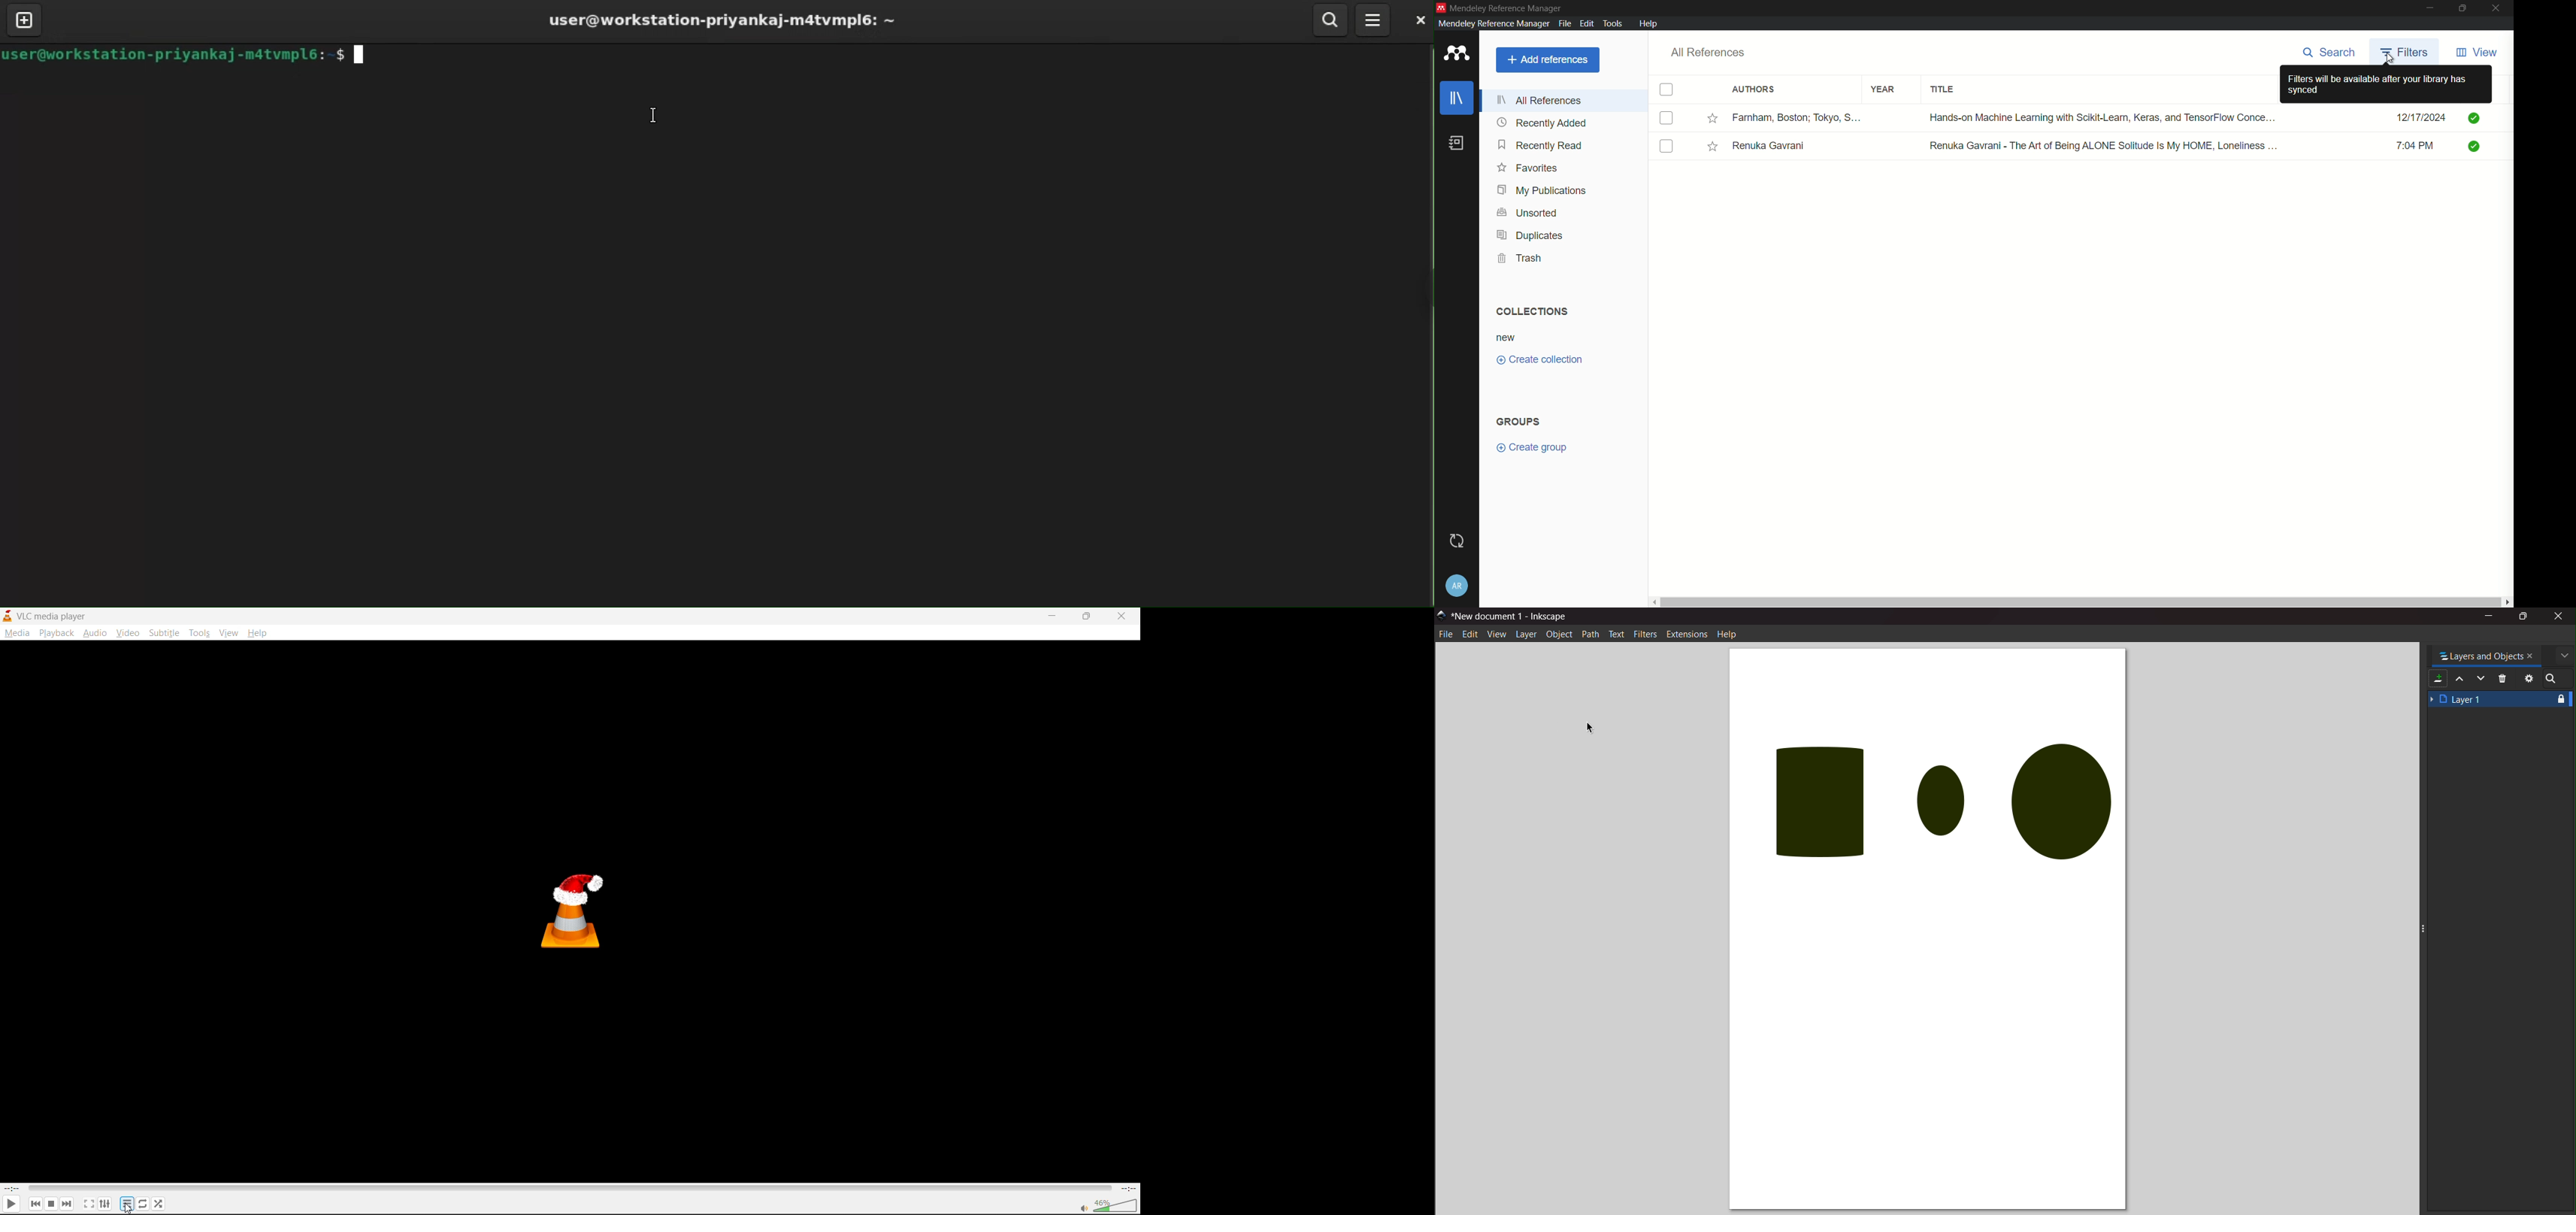 The image size is (2576, 1232). What do you see at coordinates (2498, 8) in the screenshot?
I see `close app` at bounding box center [2498, 8].